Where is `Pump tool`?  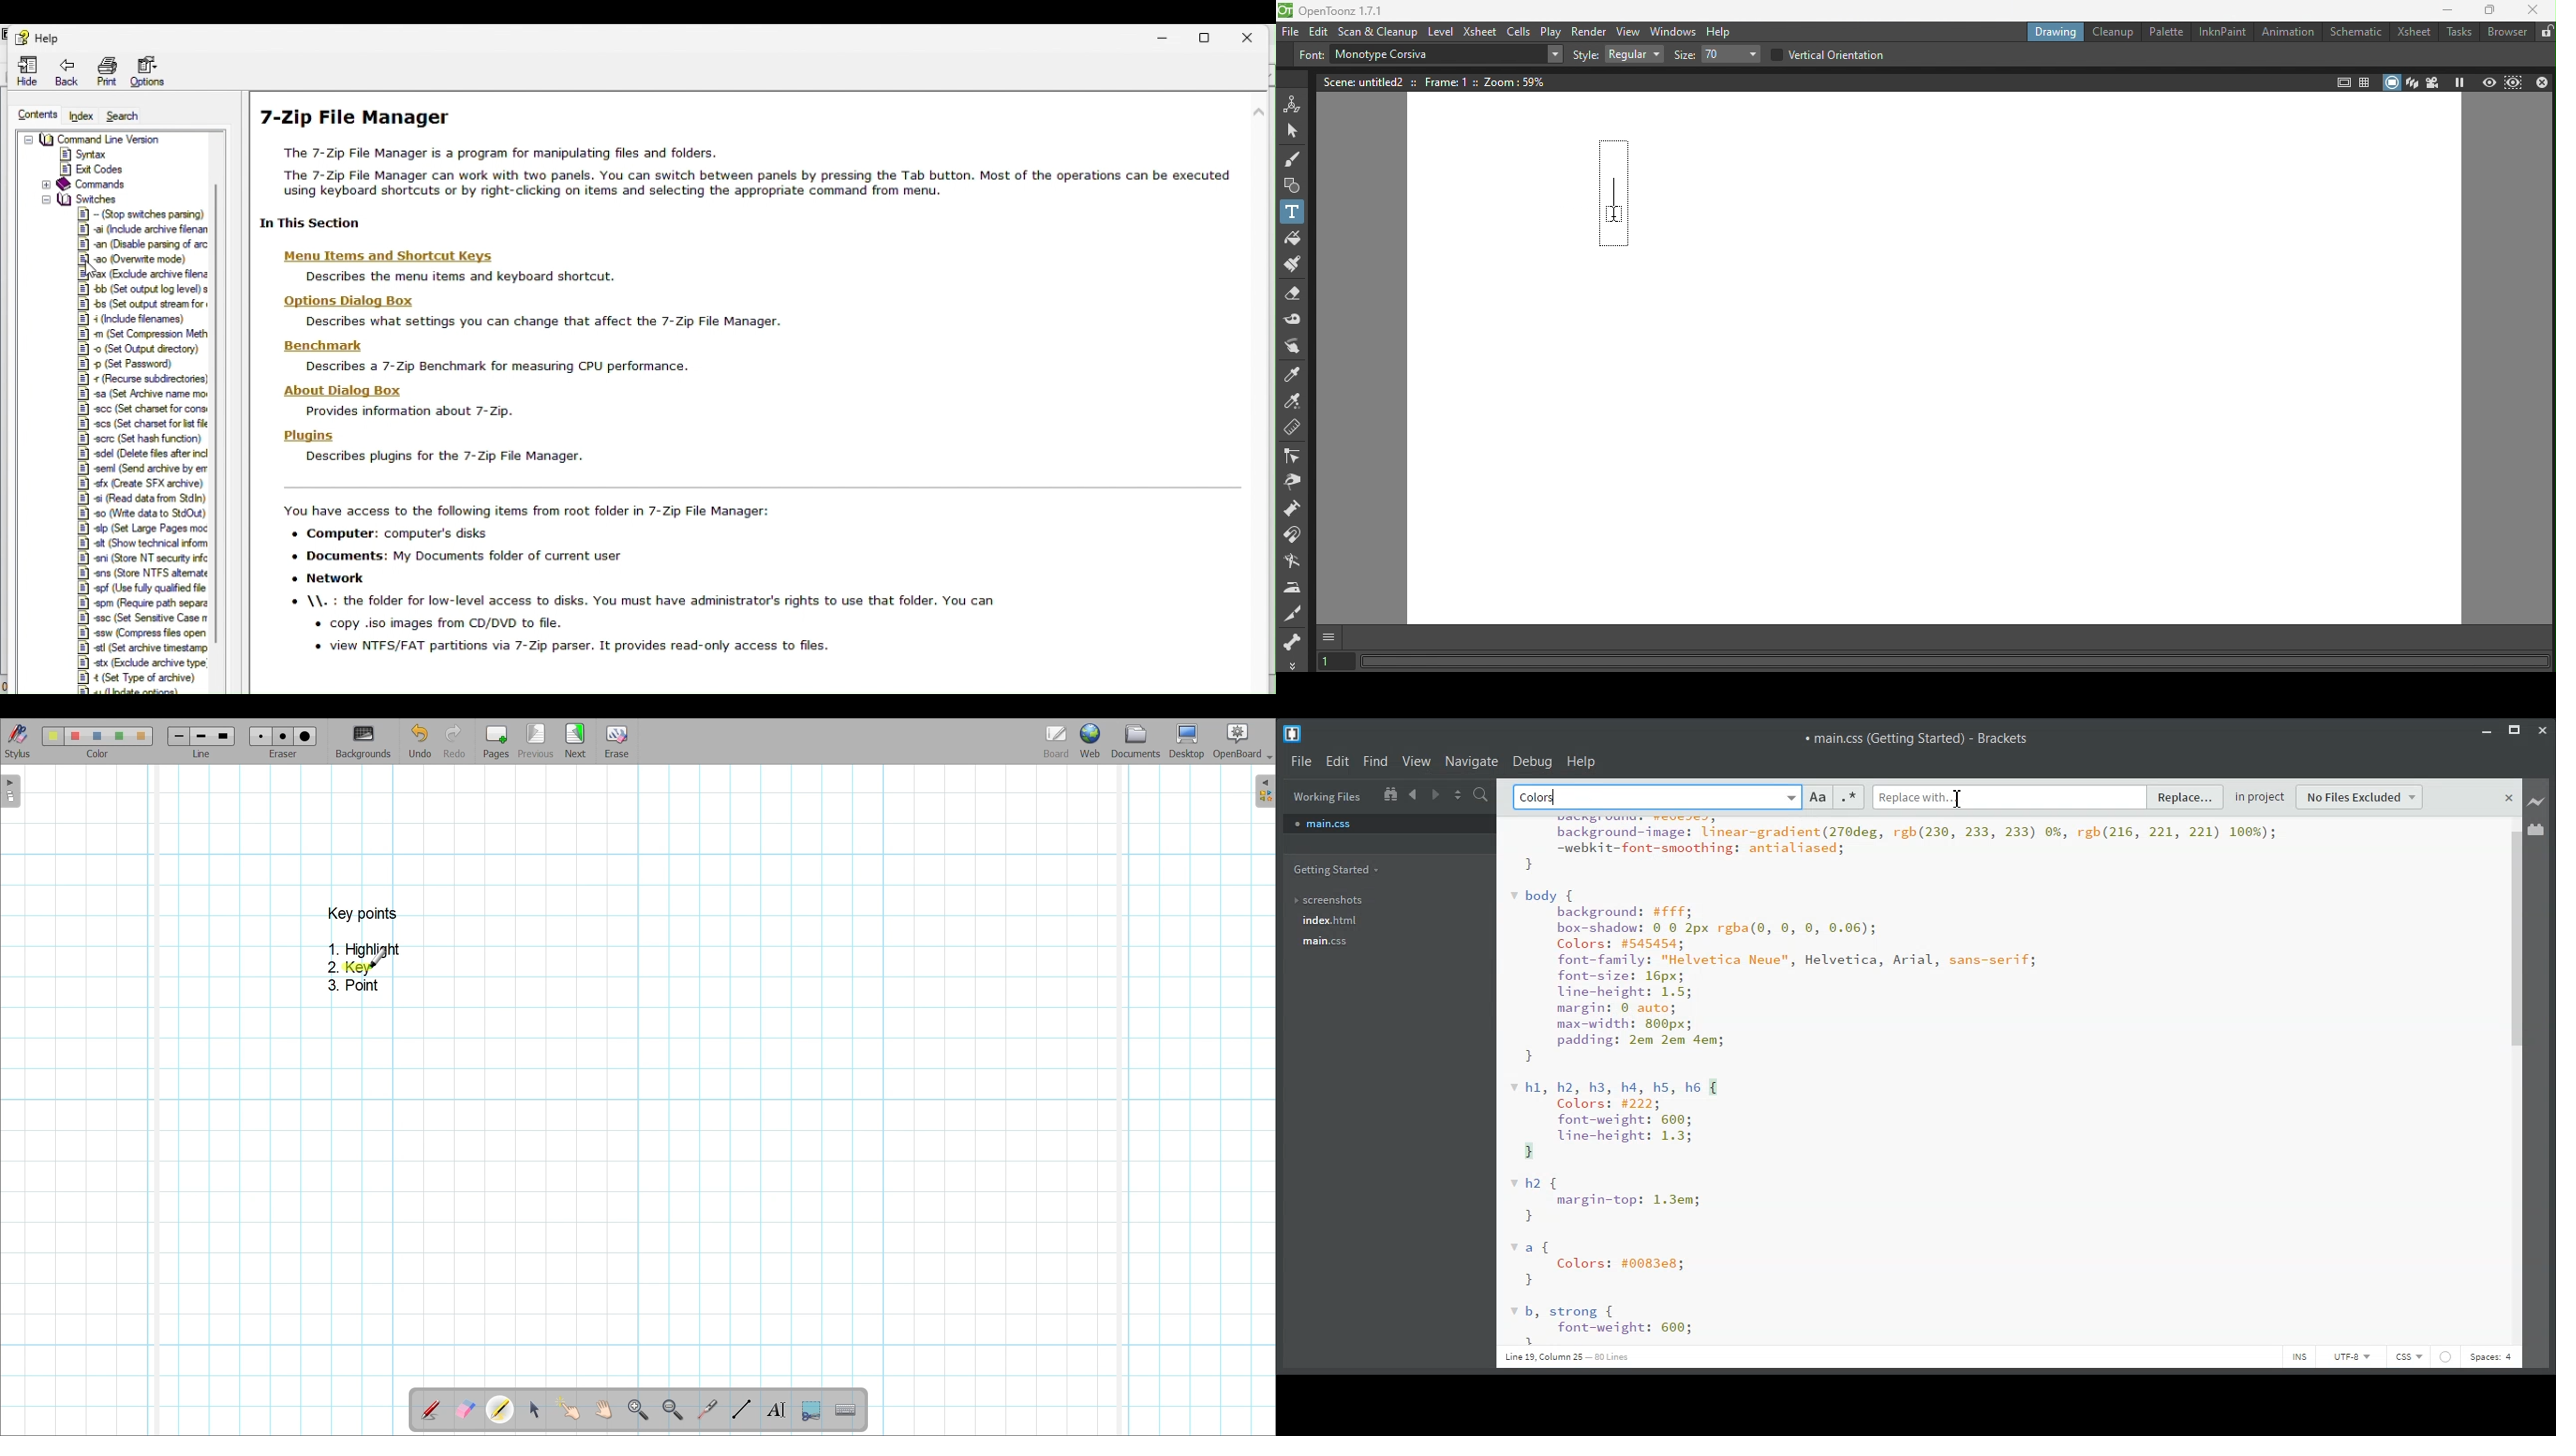
Pump tool is located at coordinates (1297, 510).